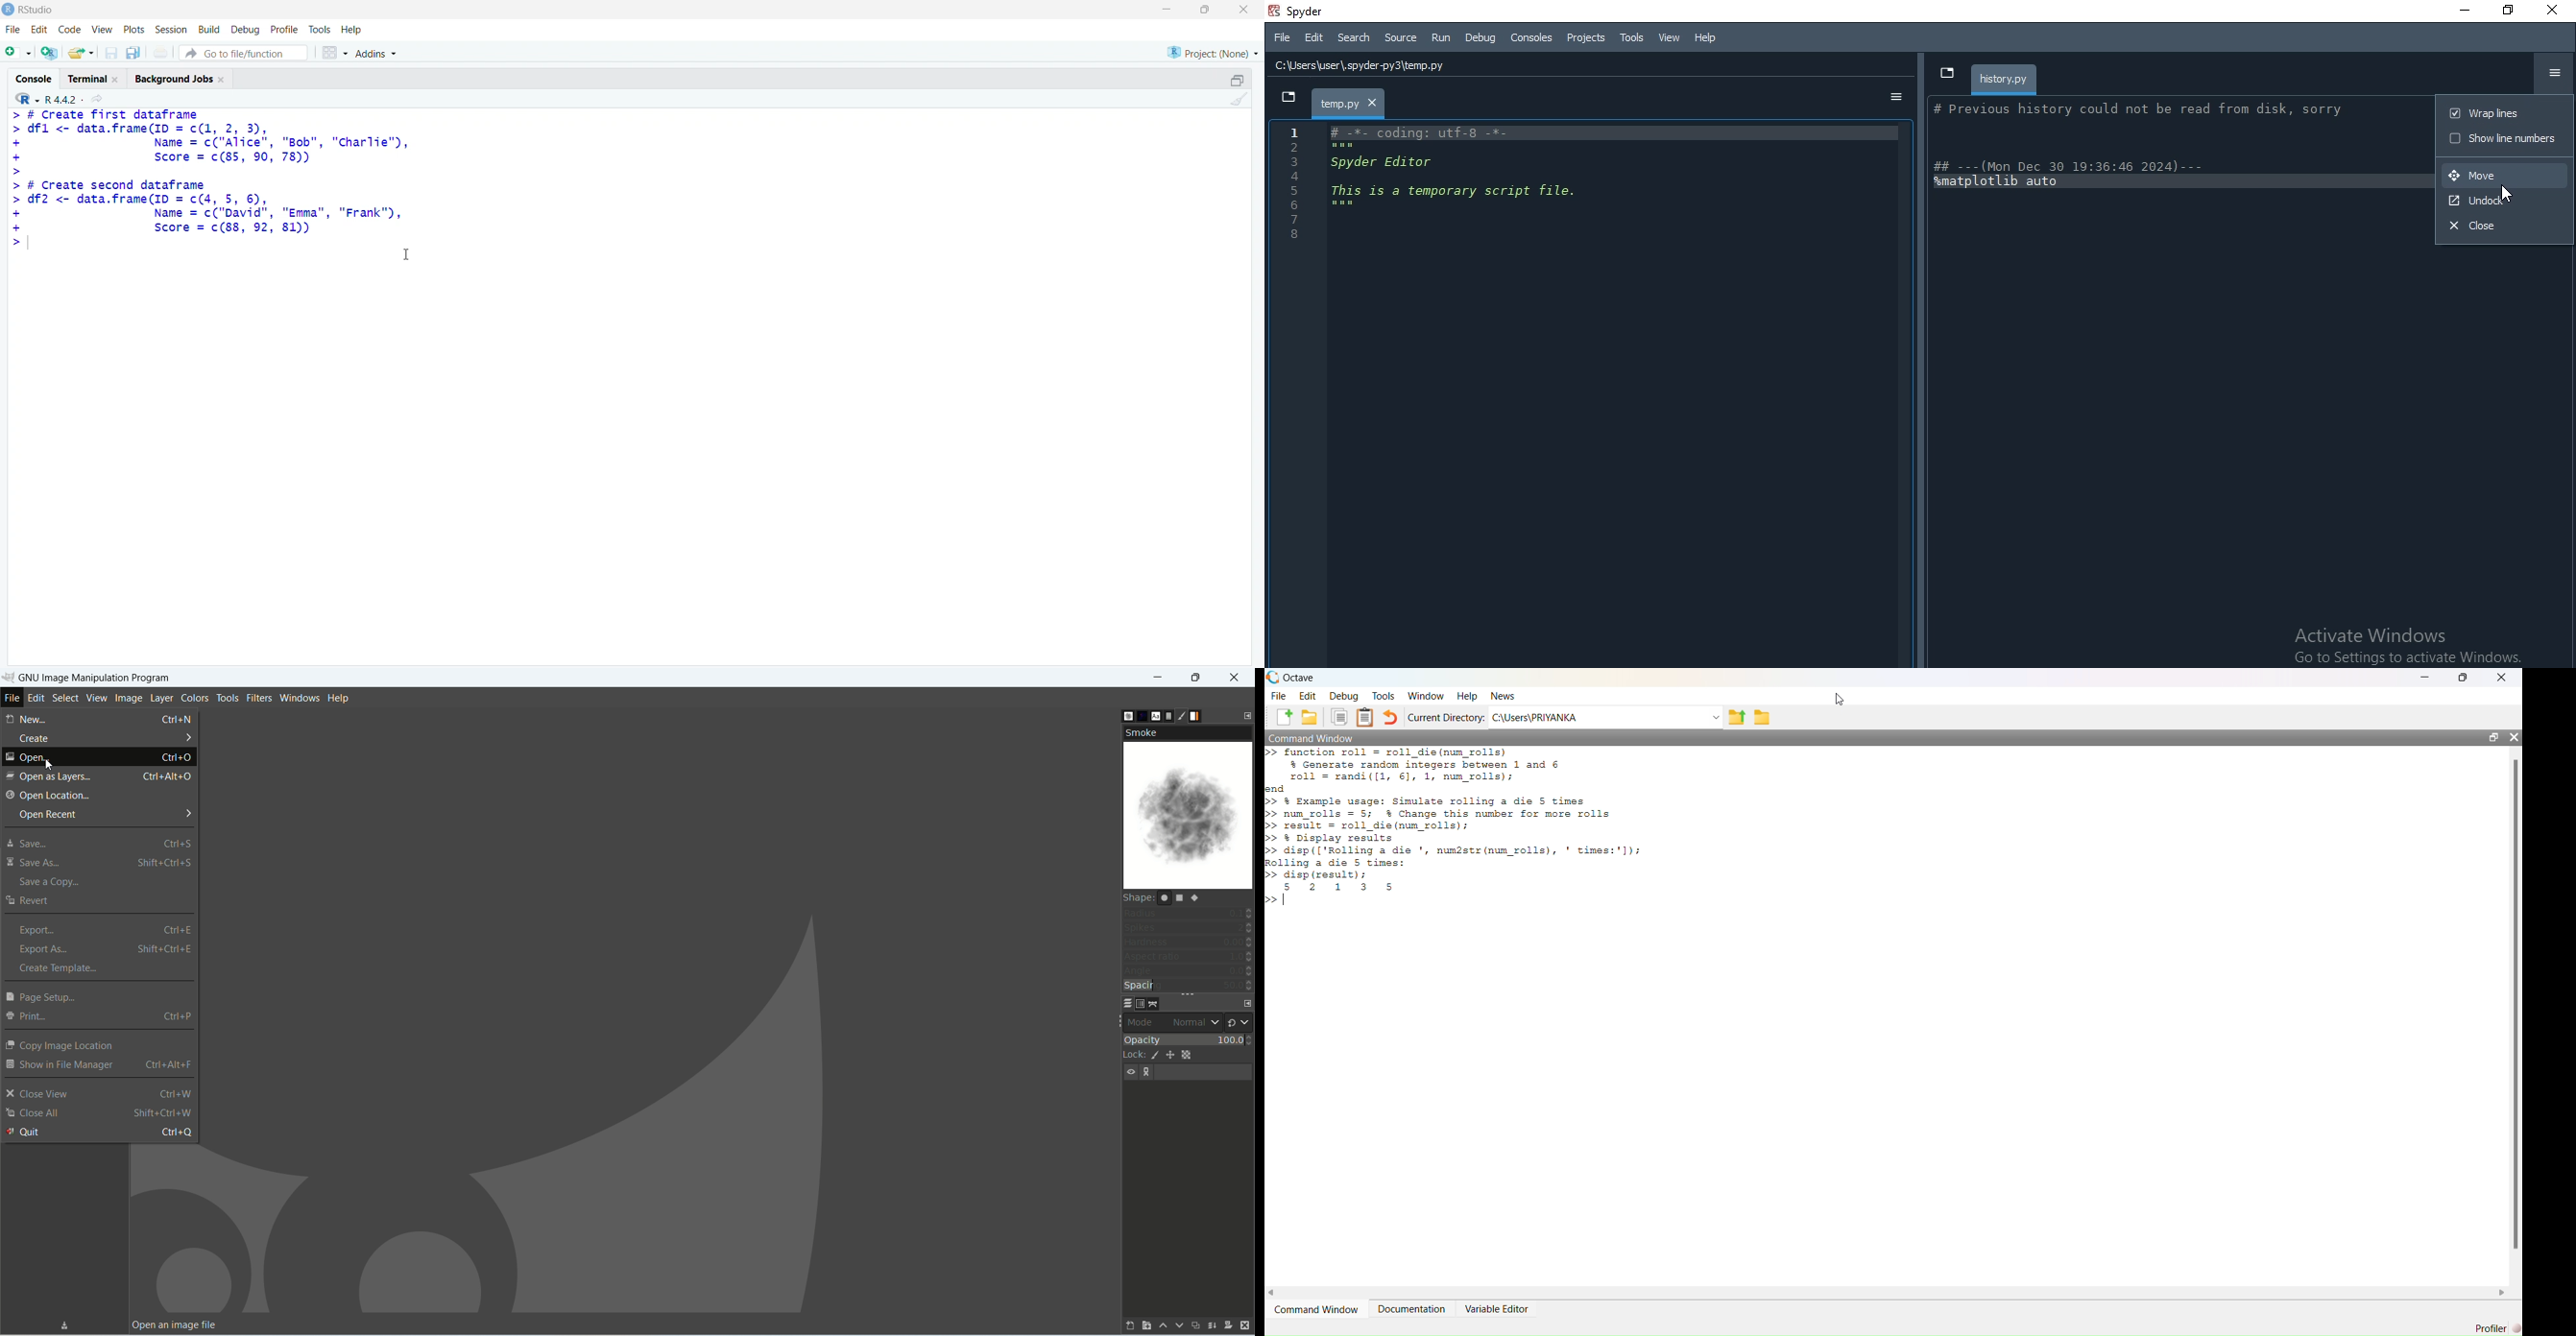 The image size is (2576, 1344). I want to click on Tools, so click(226, 696).